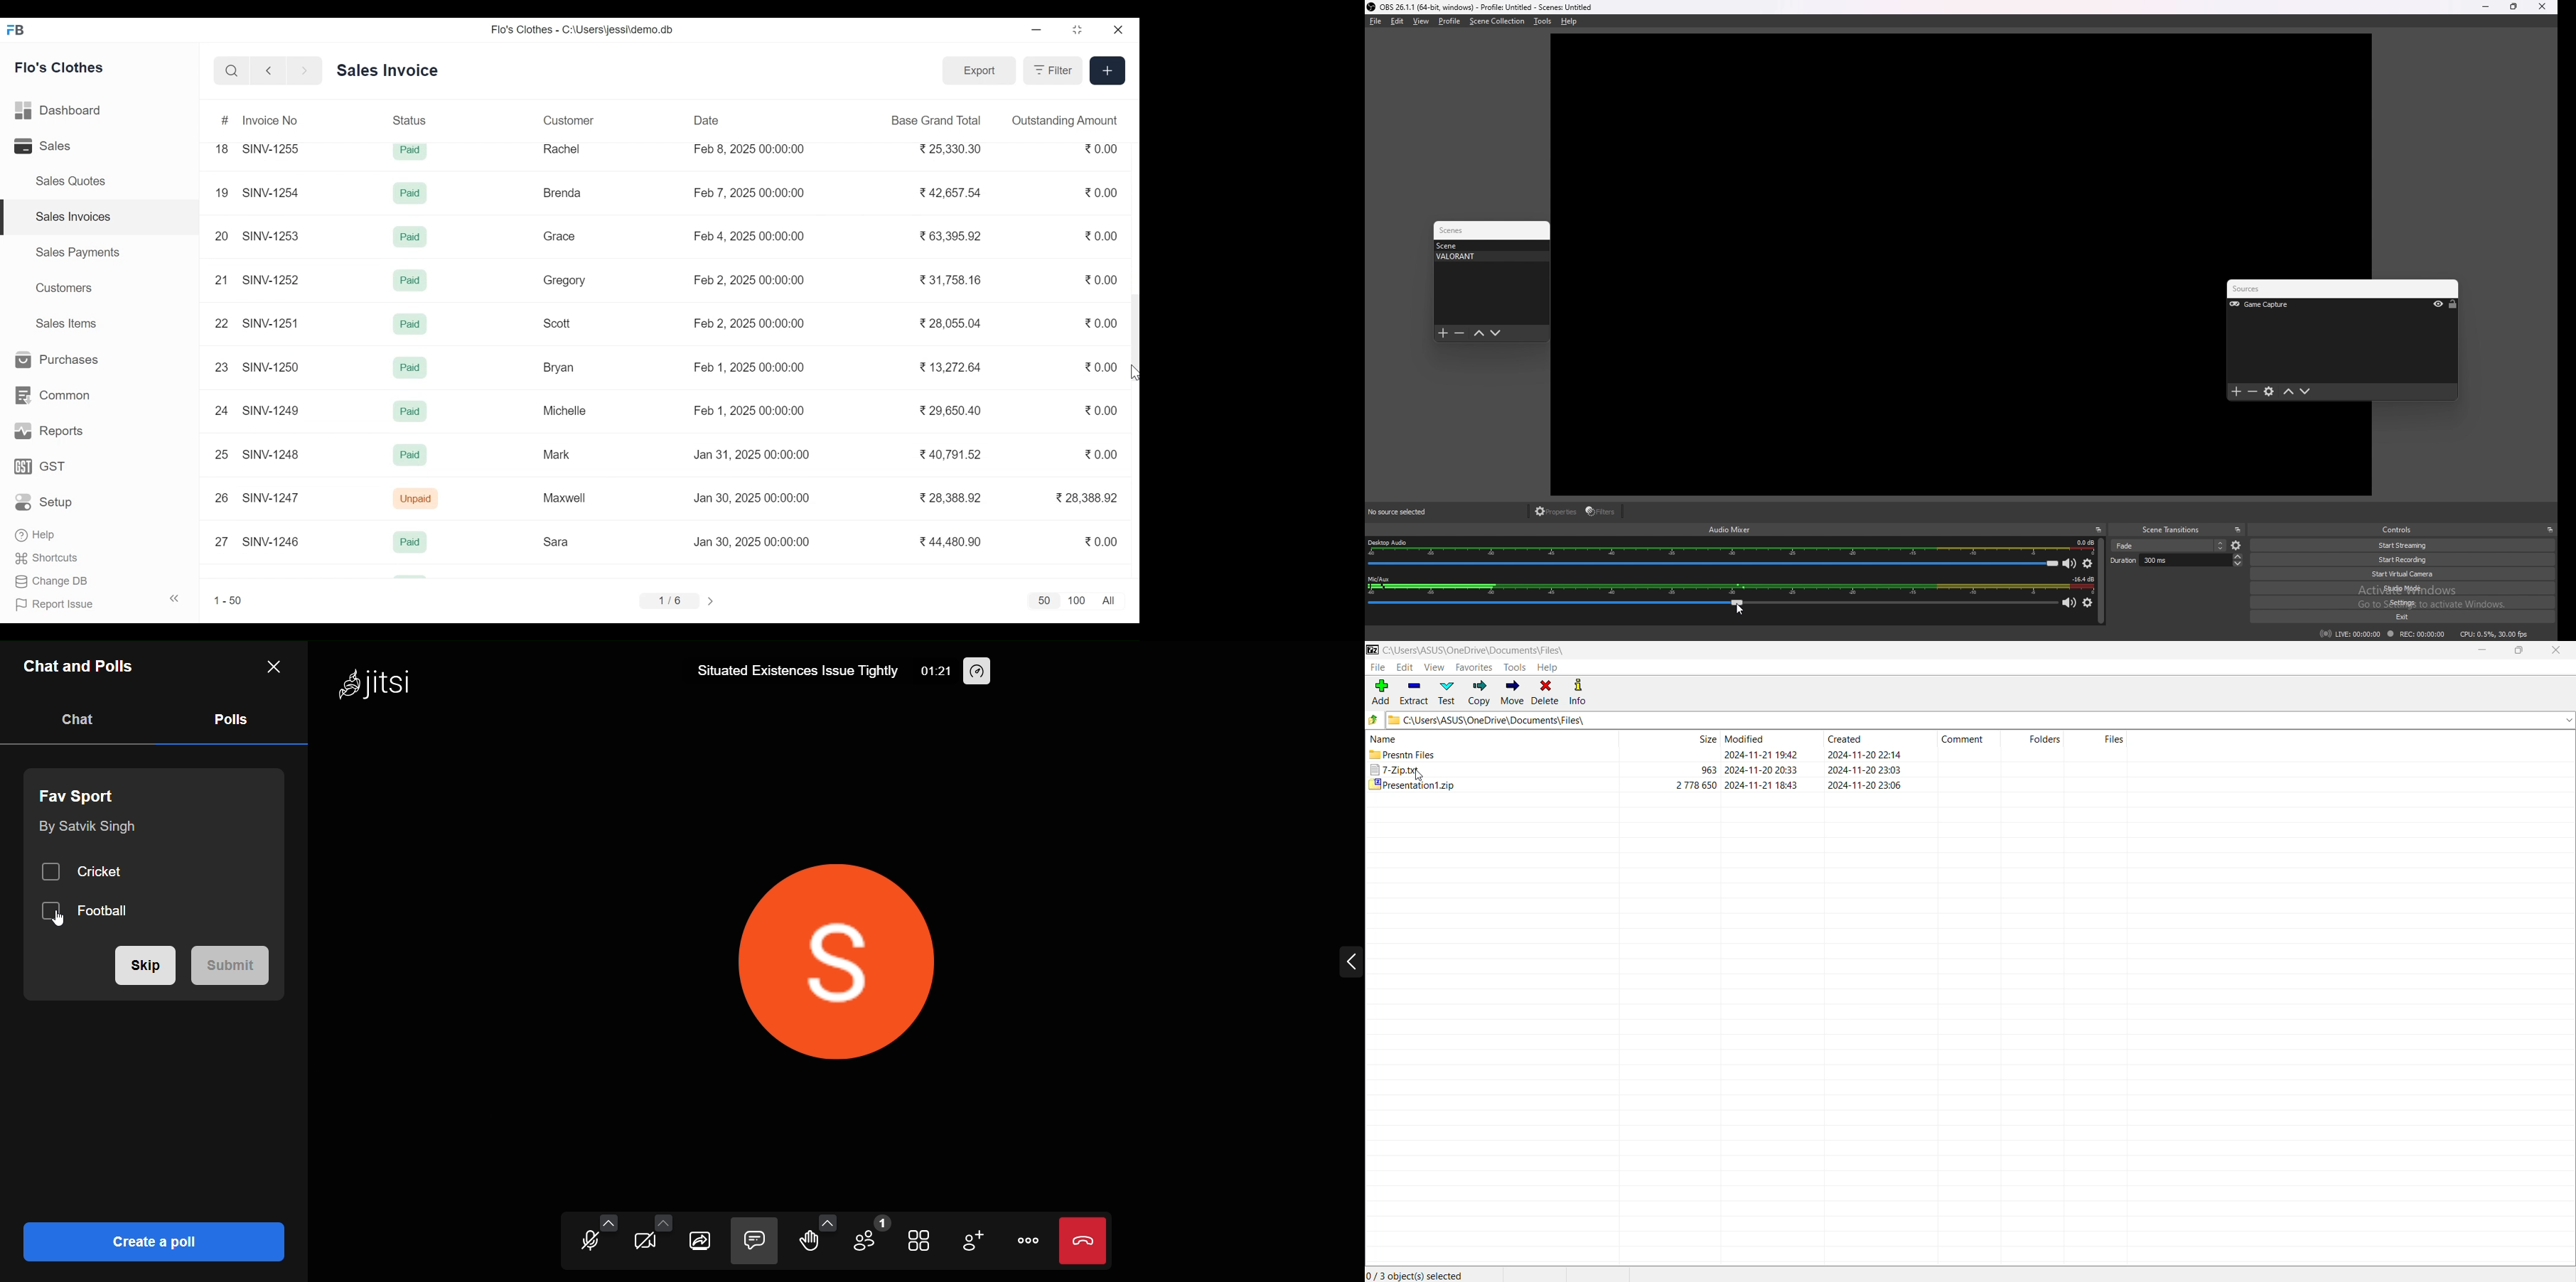 This screenshot has width=2576, height=1288. What do you see at coordinates (1103, 149) in the screenshot?
I see `0.00` at bounding box center [1103, 149].